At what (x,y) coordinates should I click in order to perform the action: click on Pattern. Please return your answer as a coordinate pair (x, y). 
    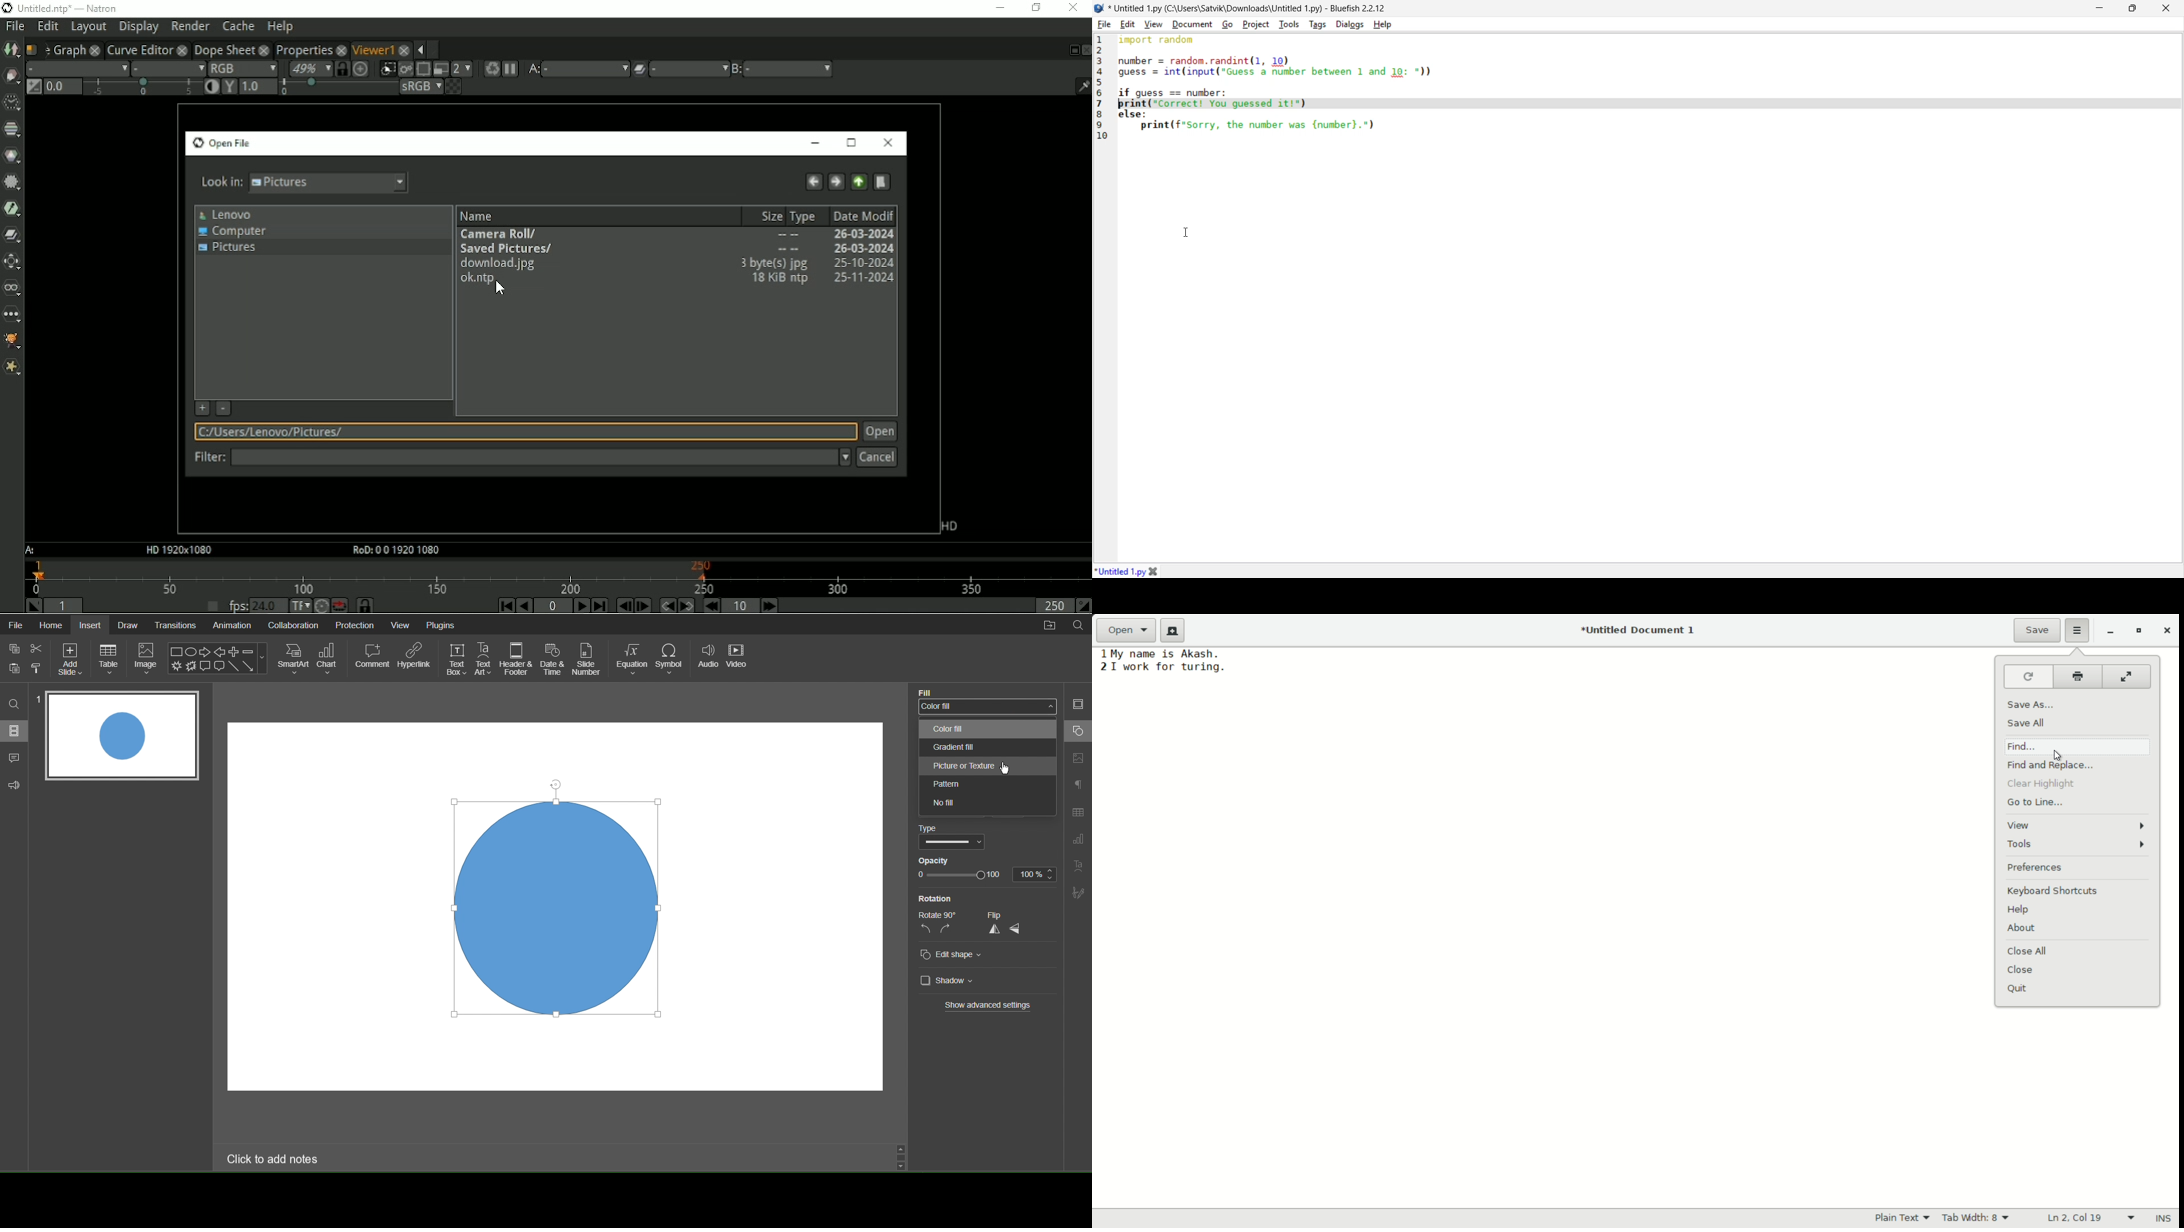
    Looking at the image, I should click on (985, 785).